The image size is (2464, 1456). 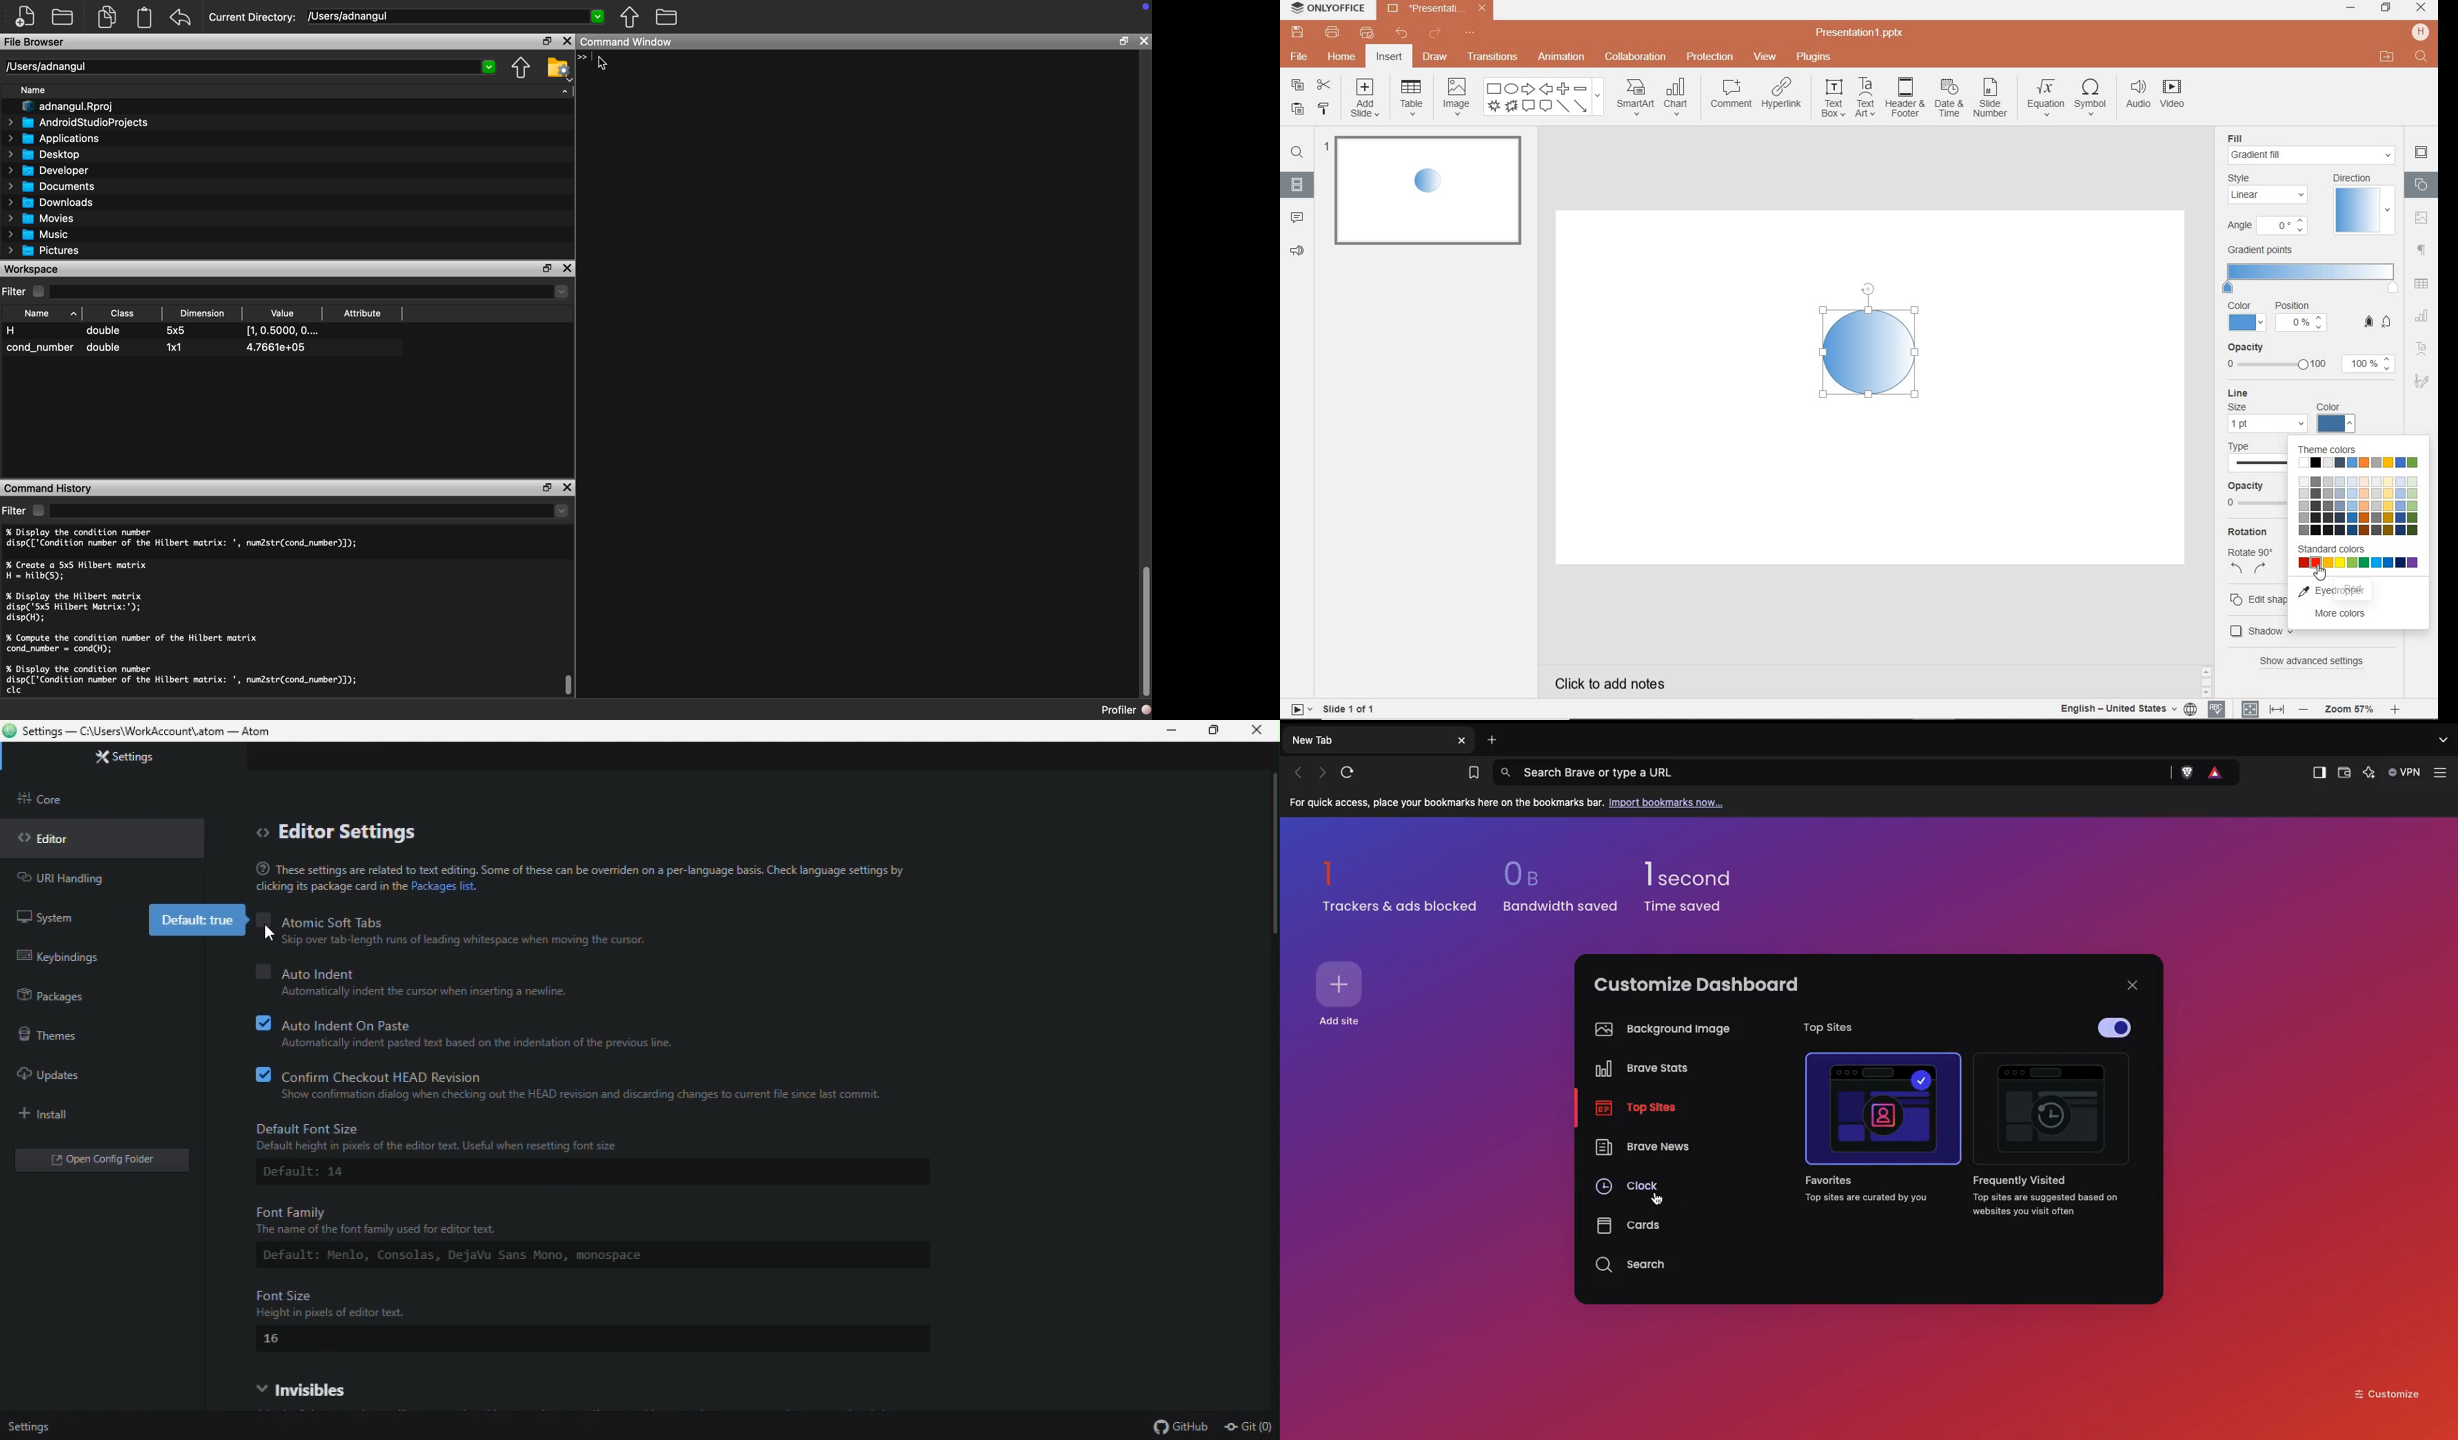 I want to click on Frequently visited, so click(x=2052, y=1114).